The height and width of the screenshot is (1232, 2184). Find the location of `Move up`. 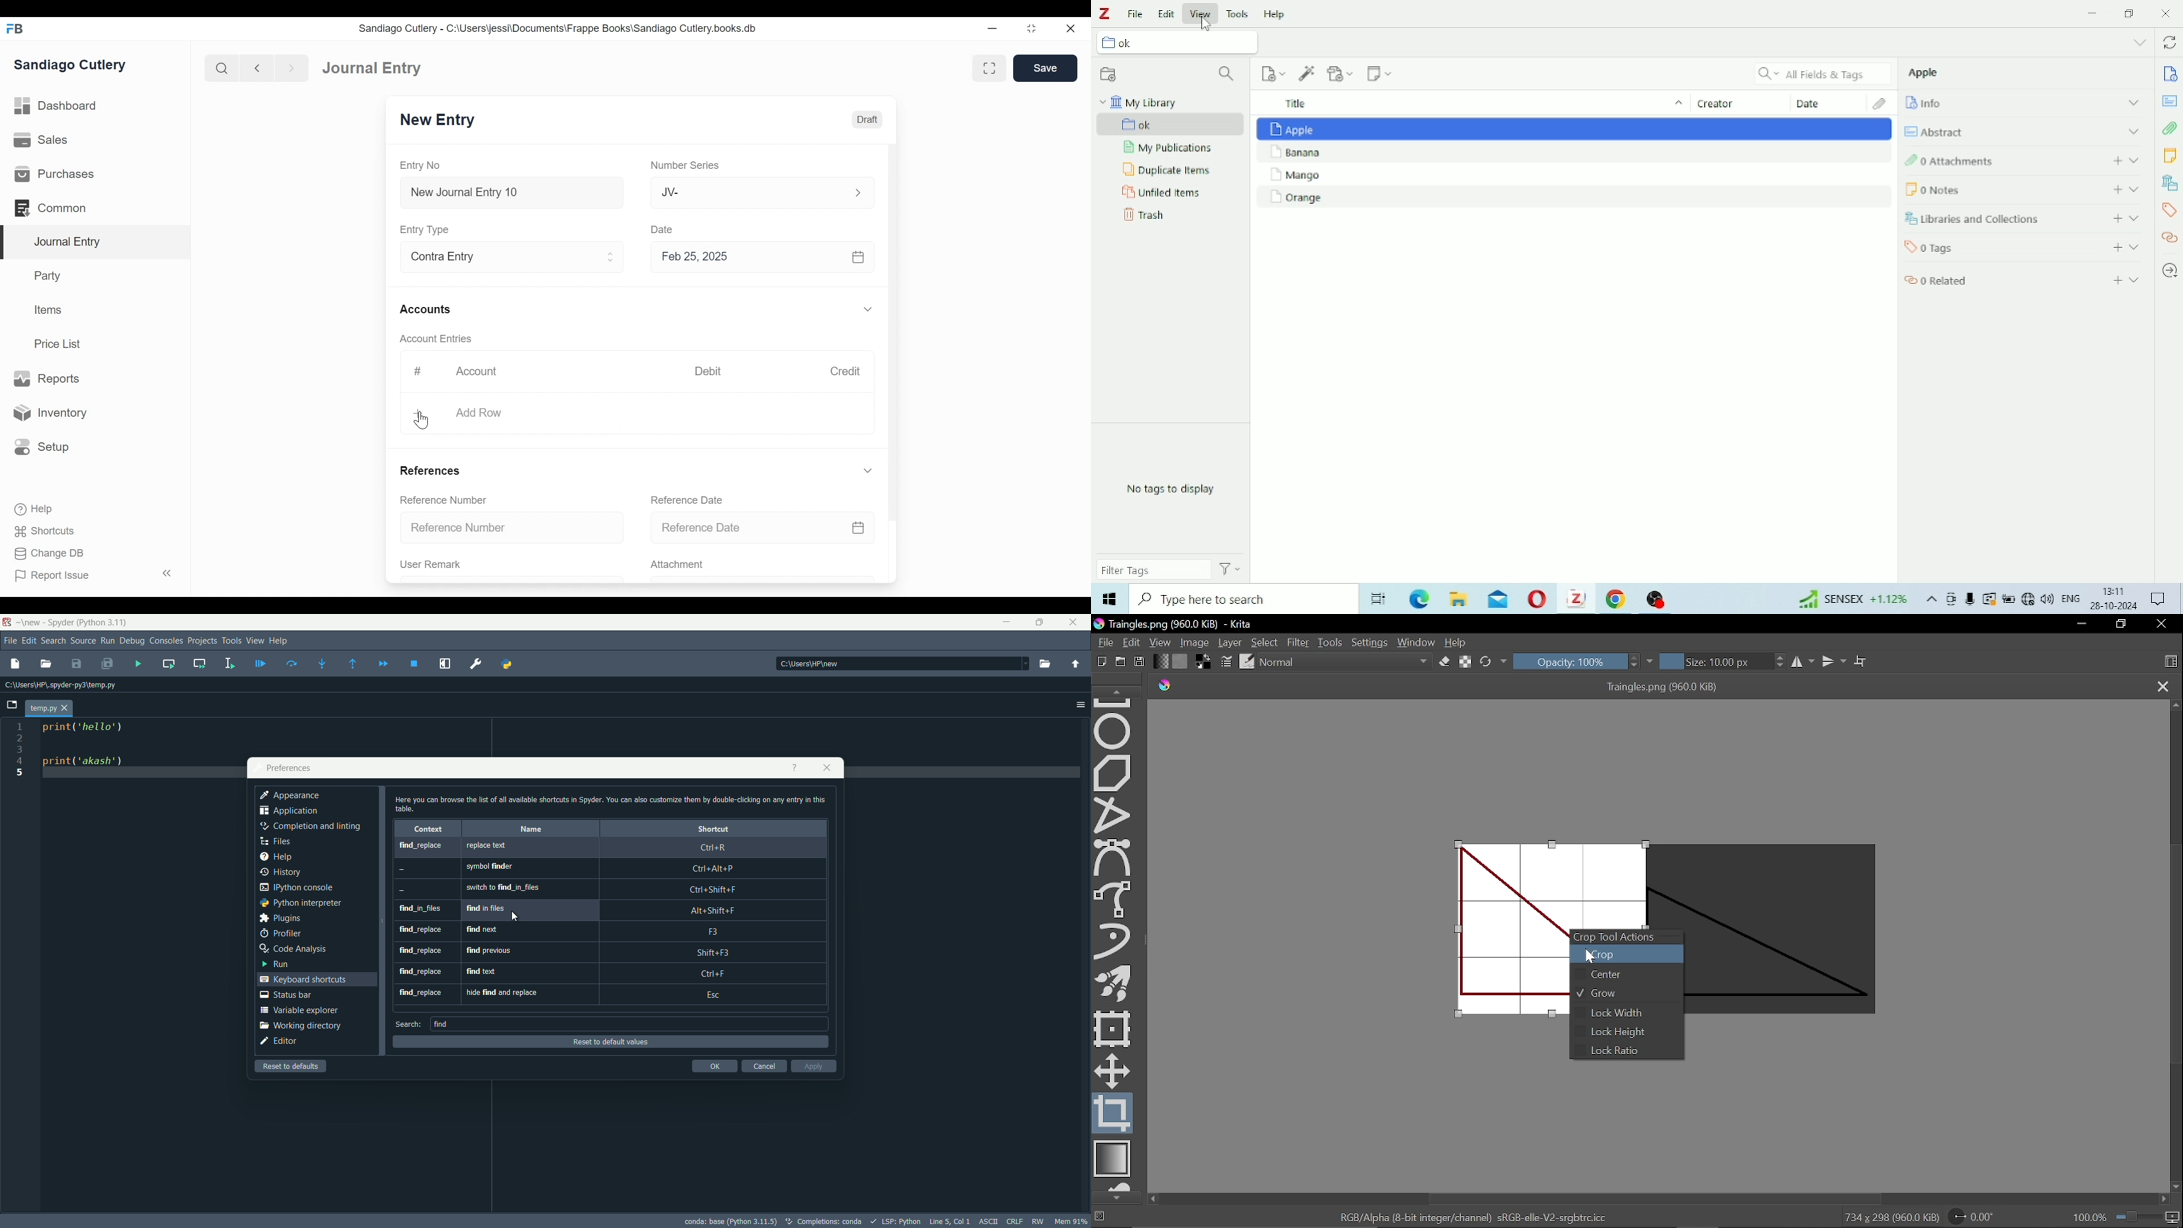

Move up is located at coordinates (2176, 704).